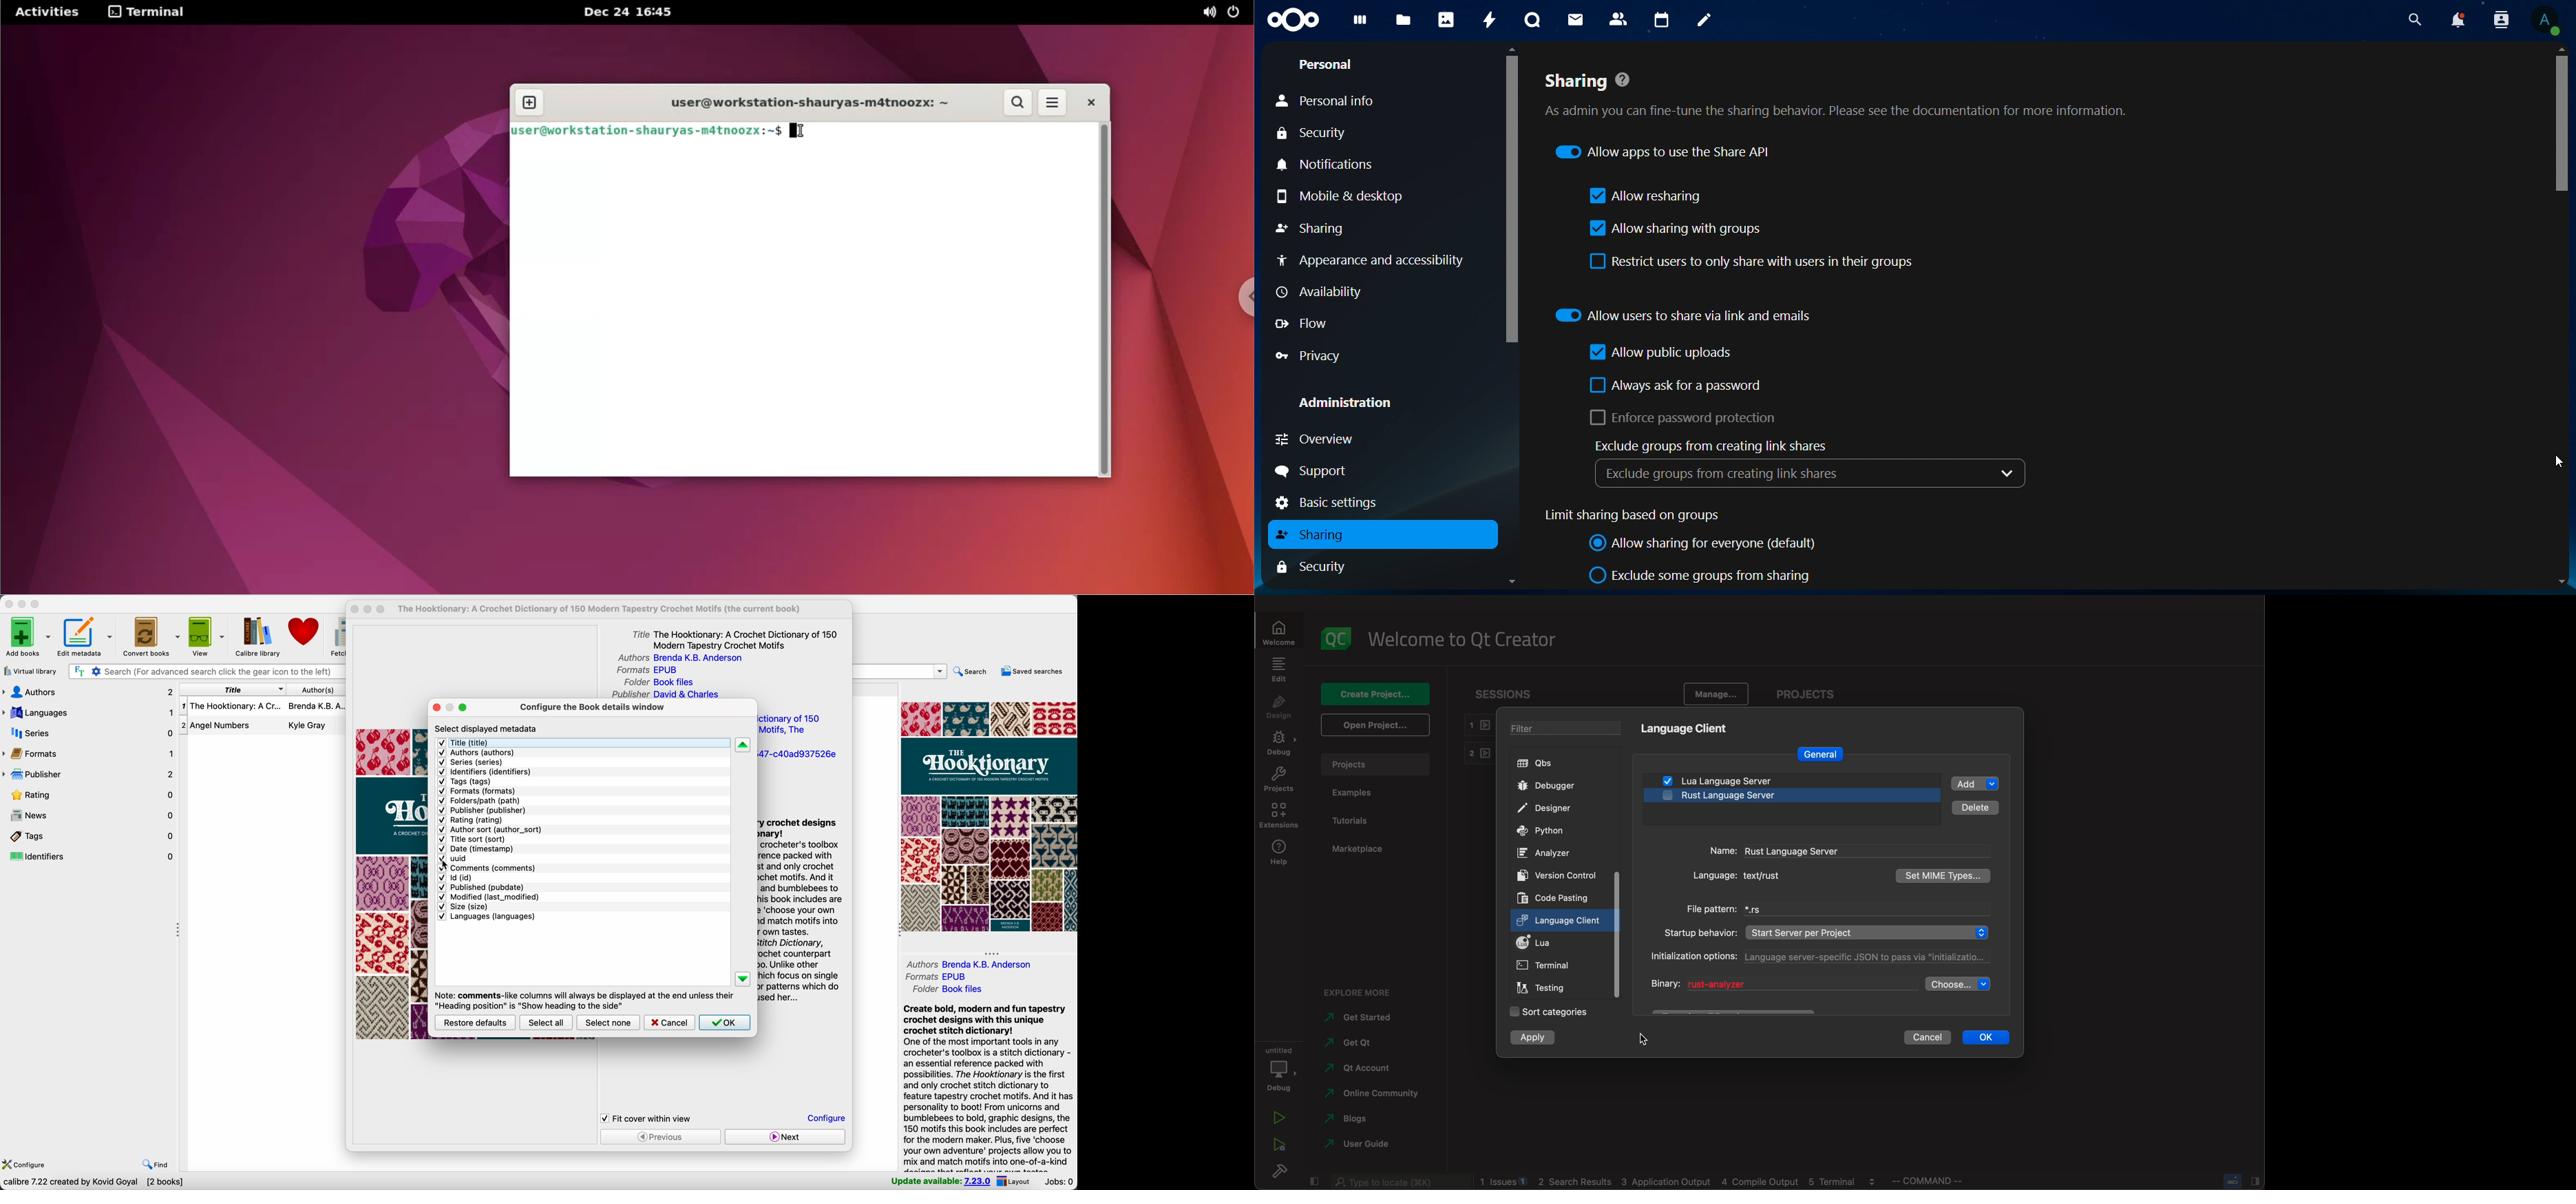 This screenshot has width=2576, height=1204. I want to click on sharing, so click(1312, 227).